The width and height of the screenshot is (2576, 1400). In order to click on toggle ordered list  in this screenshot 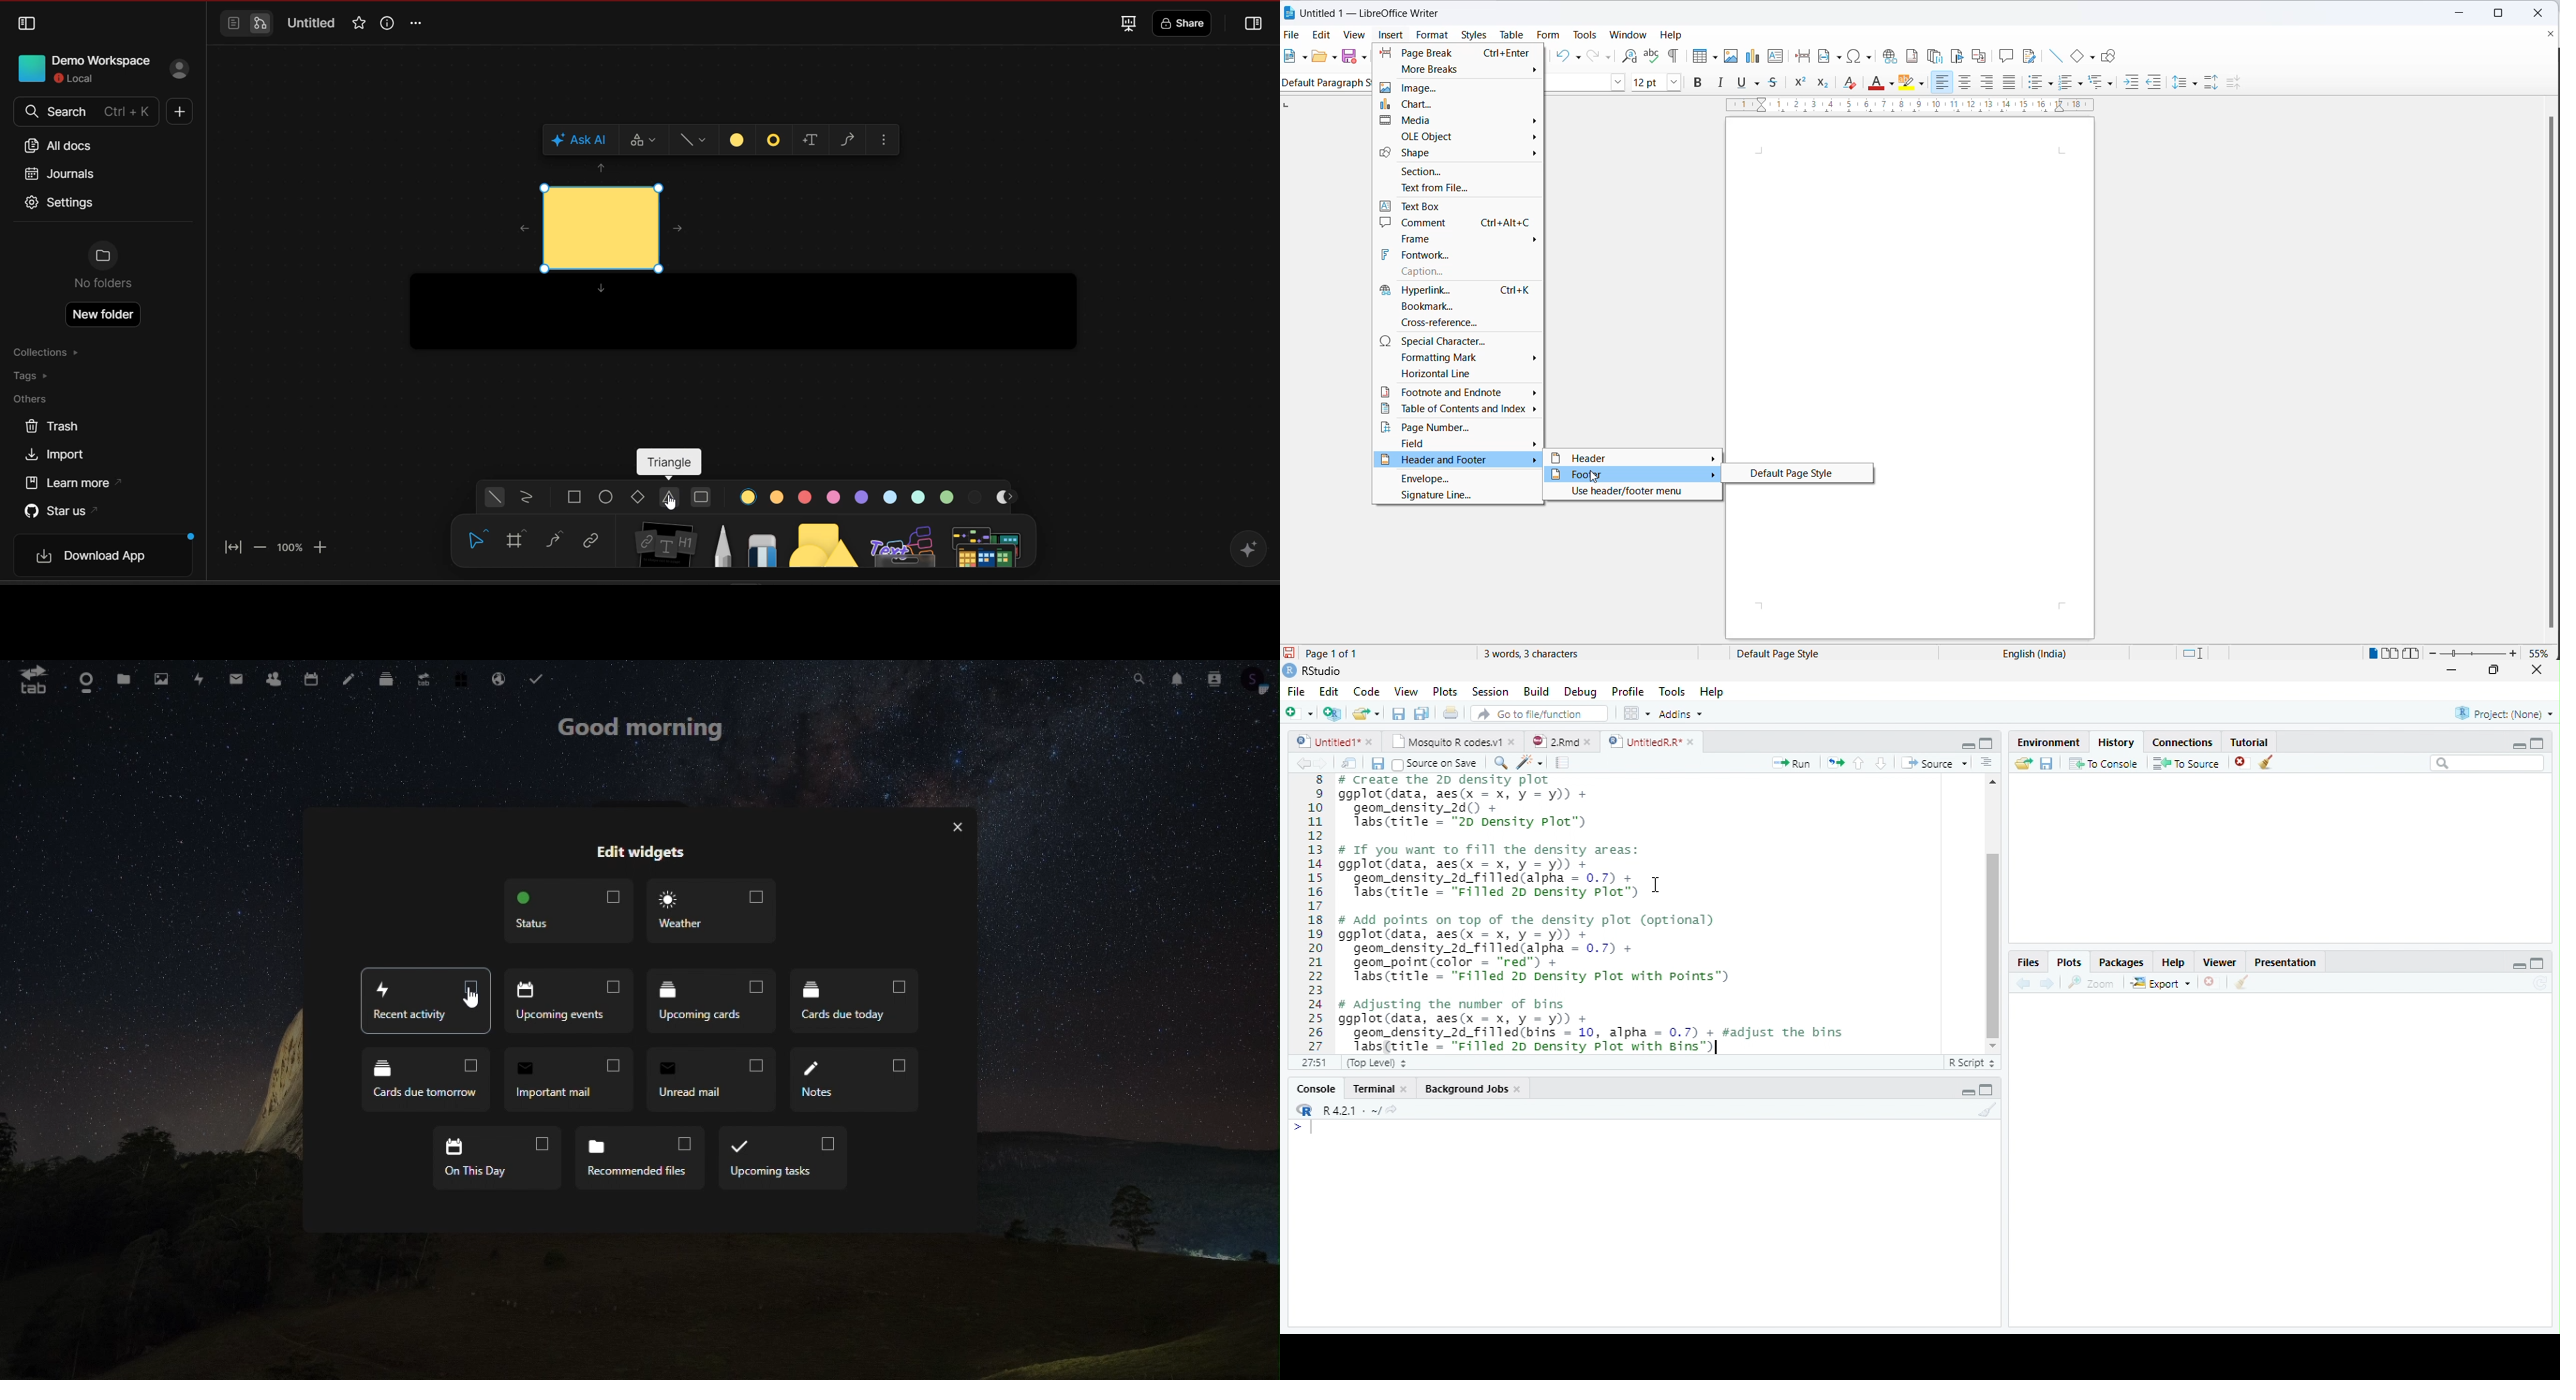, I will do `click(2081, 84)`.